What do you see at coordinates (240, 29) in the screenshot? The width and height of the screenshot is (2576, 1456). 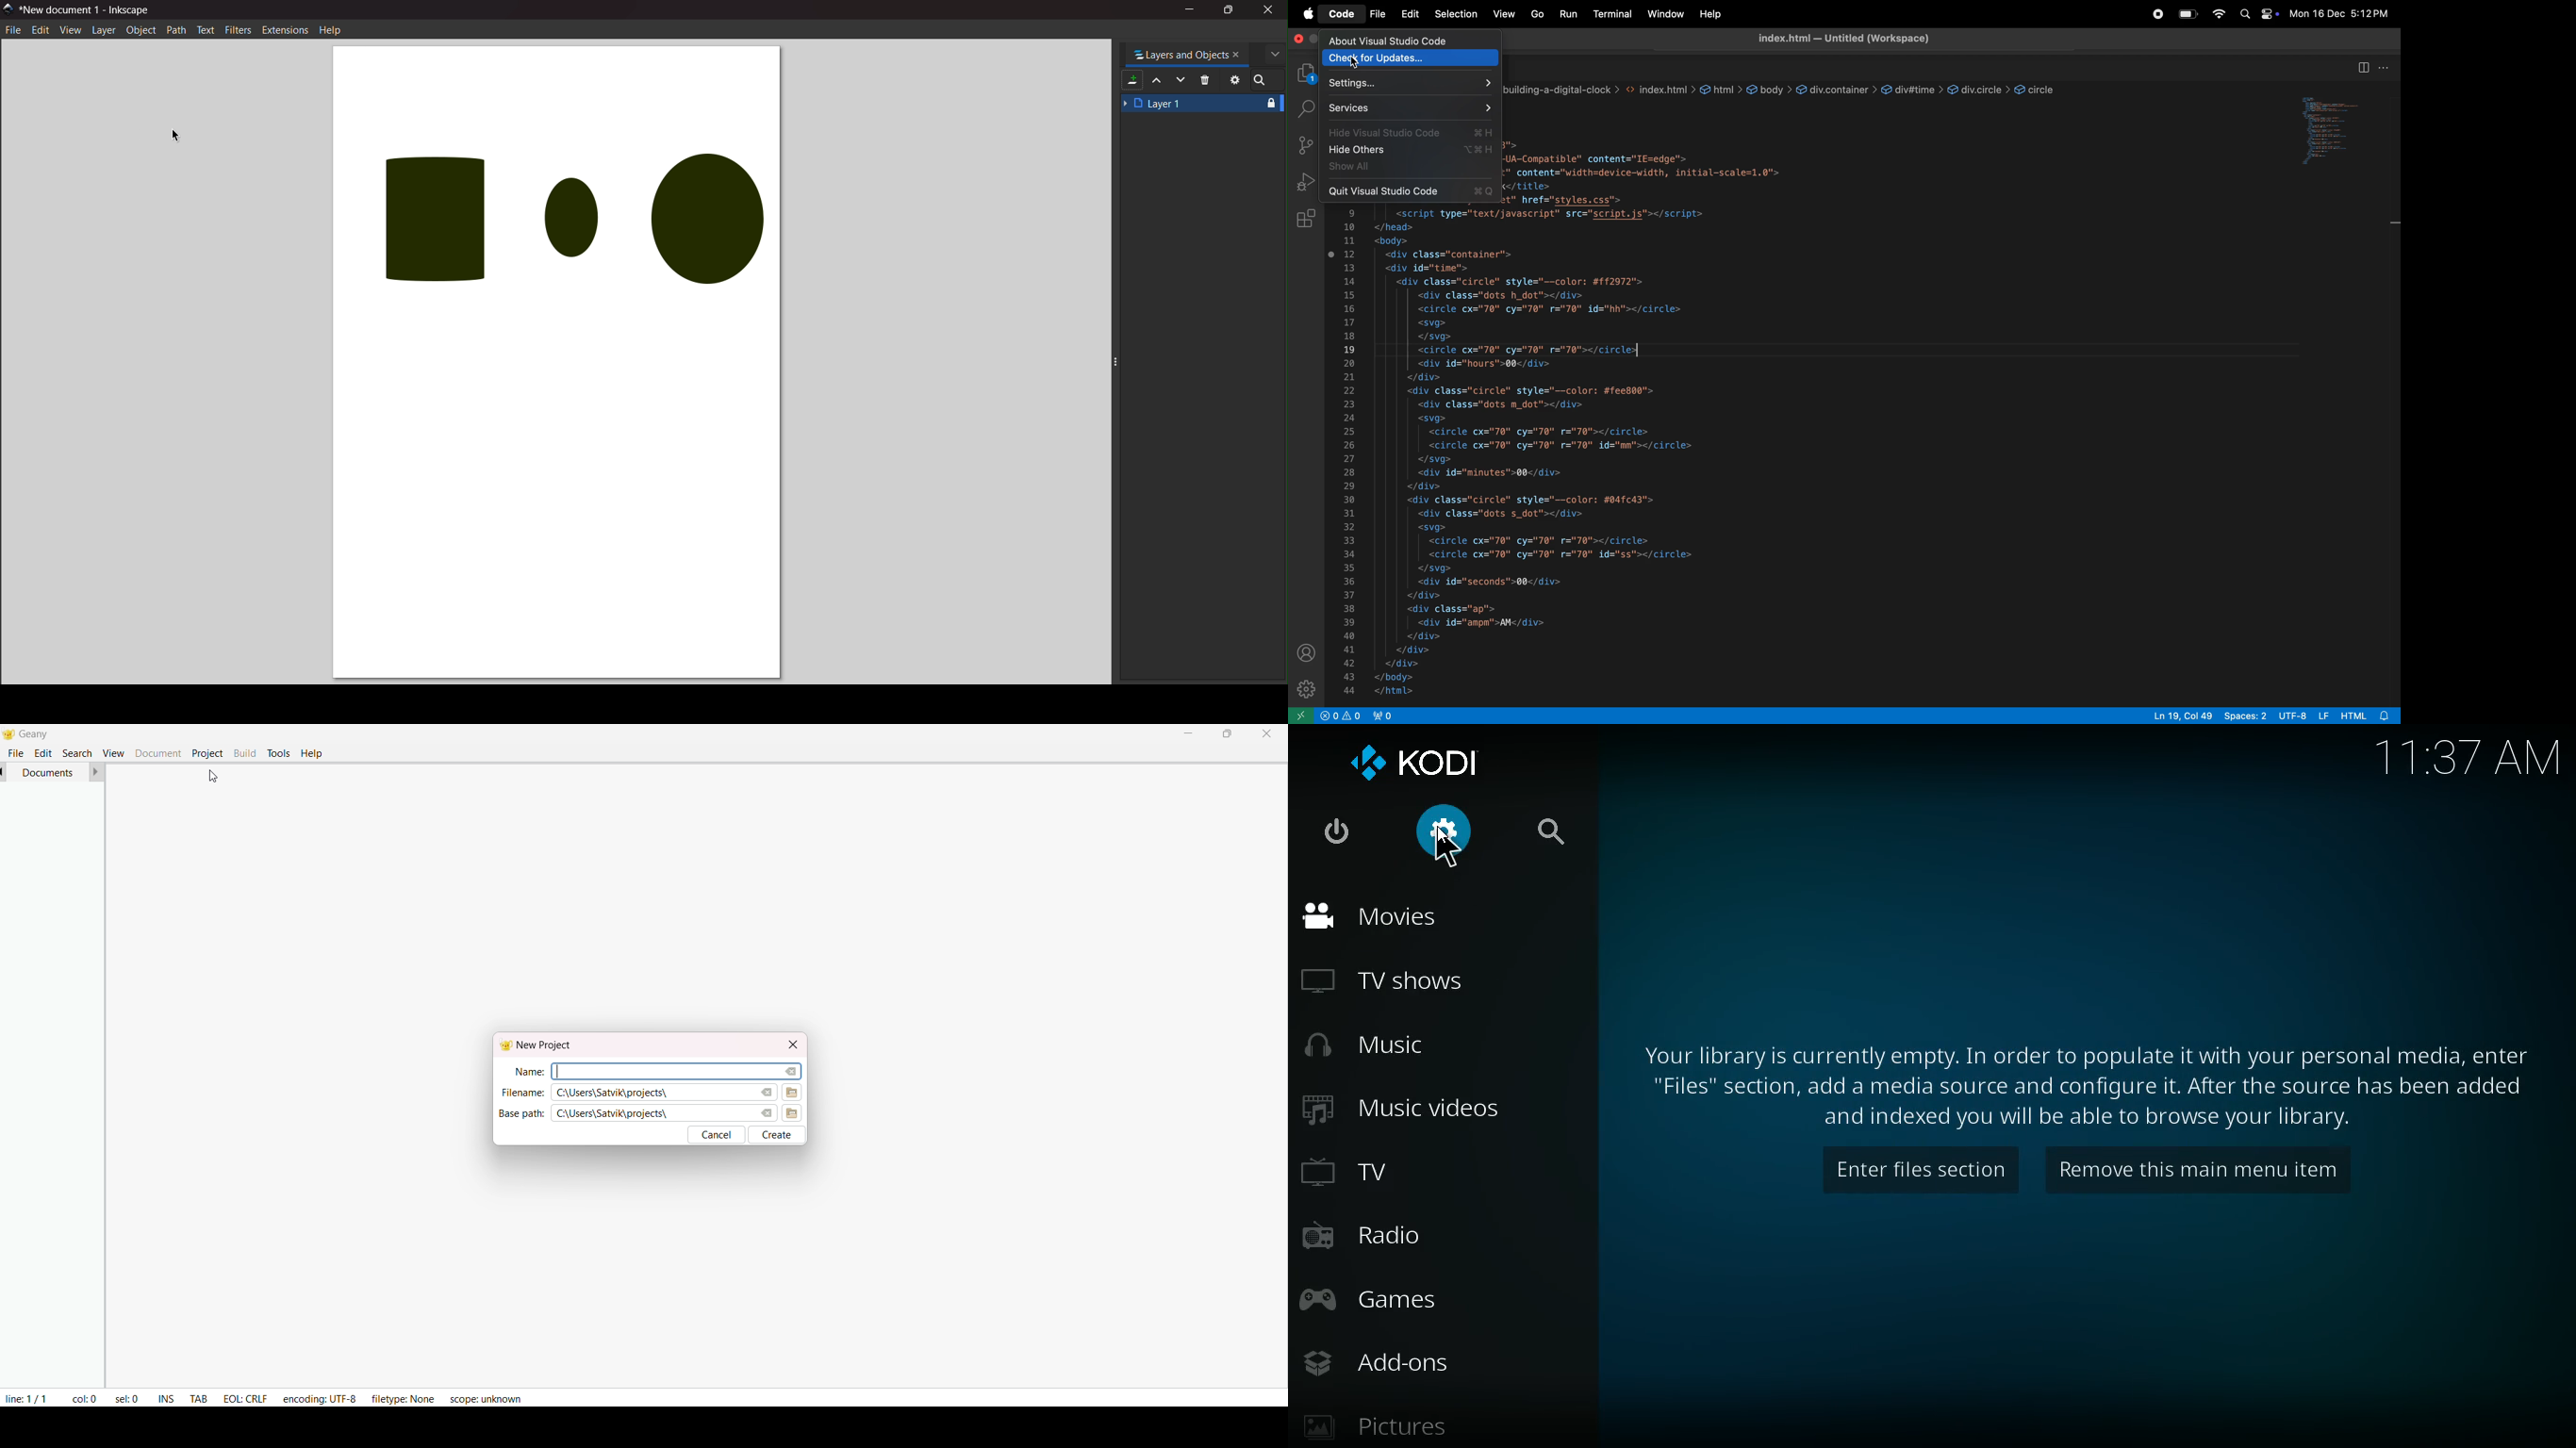 I see `filters` at bounding box center [240, 29].